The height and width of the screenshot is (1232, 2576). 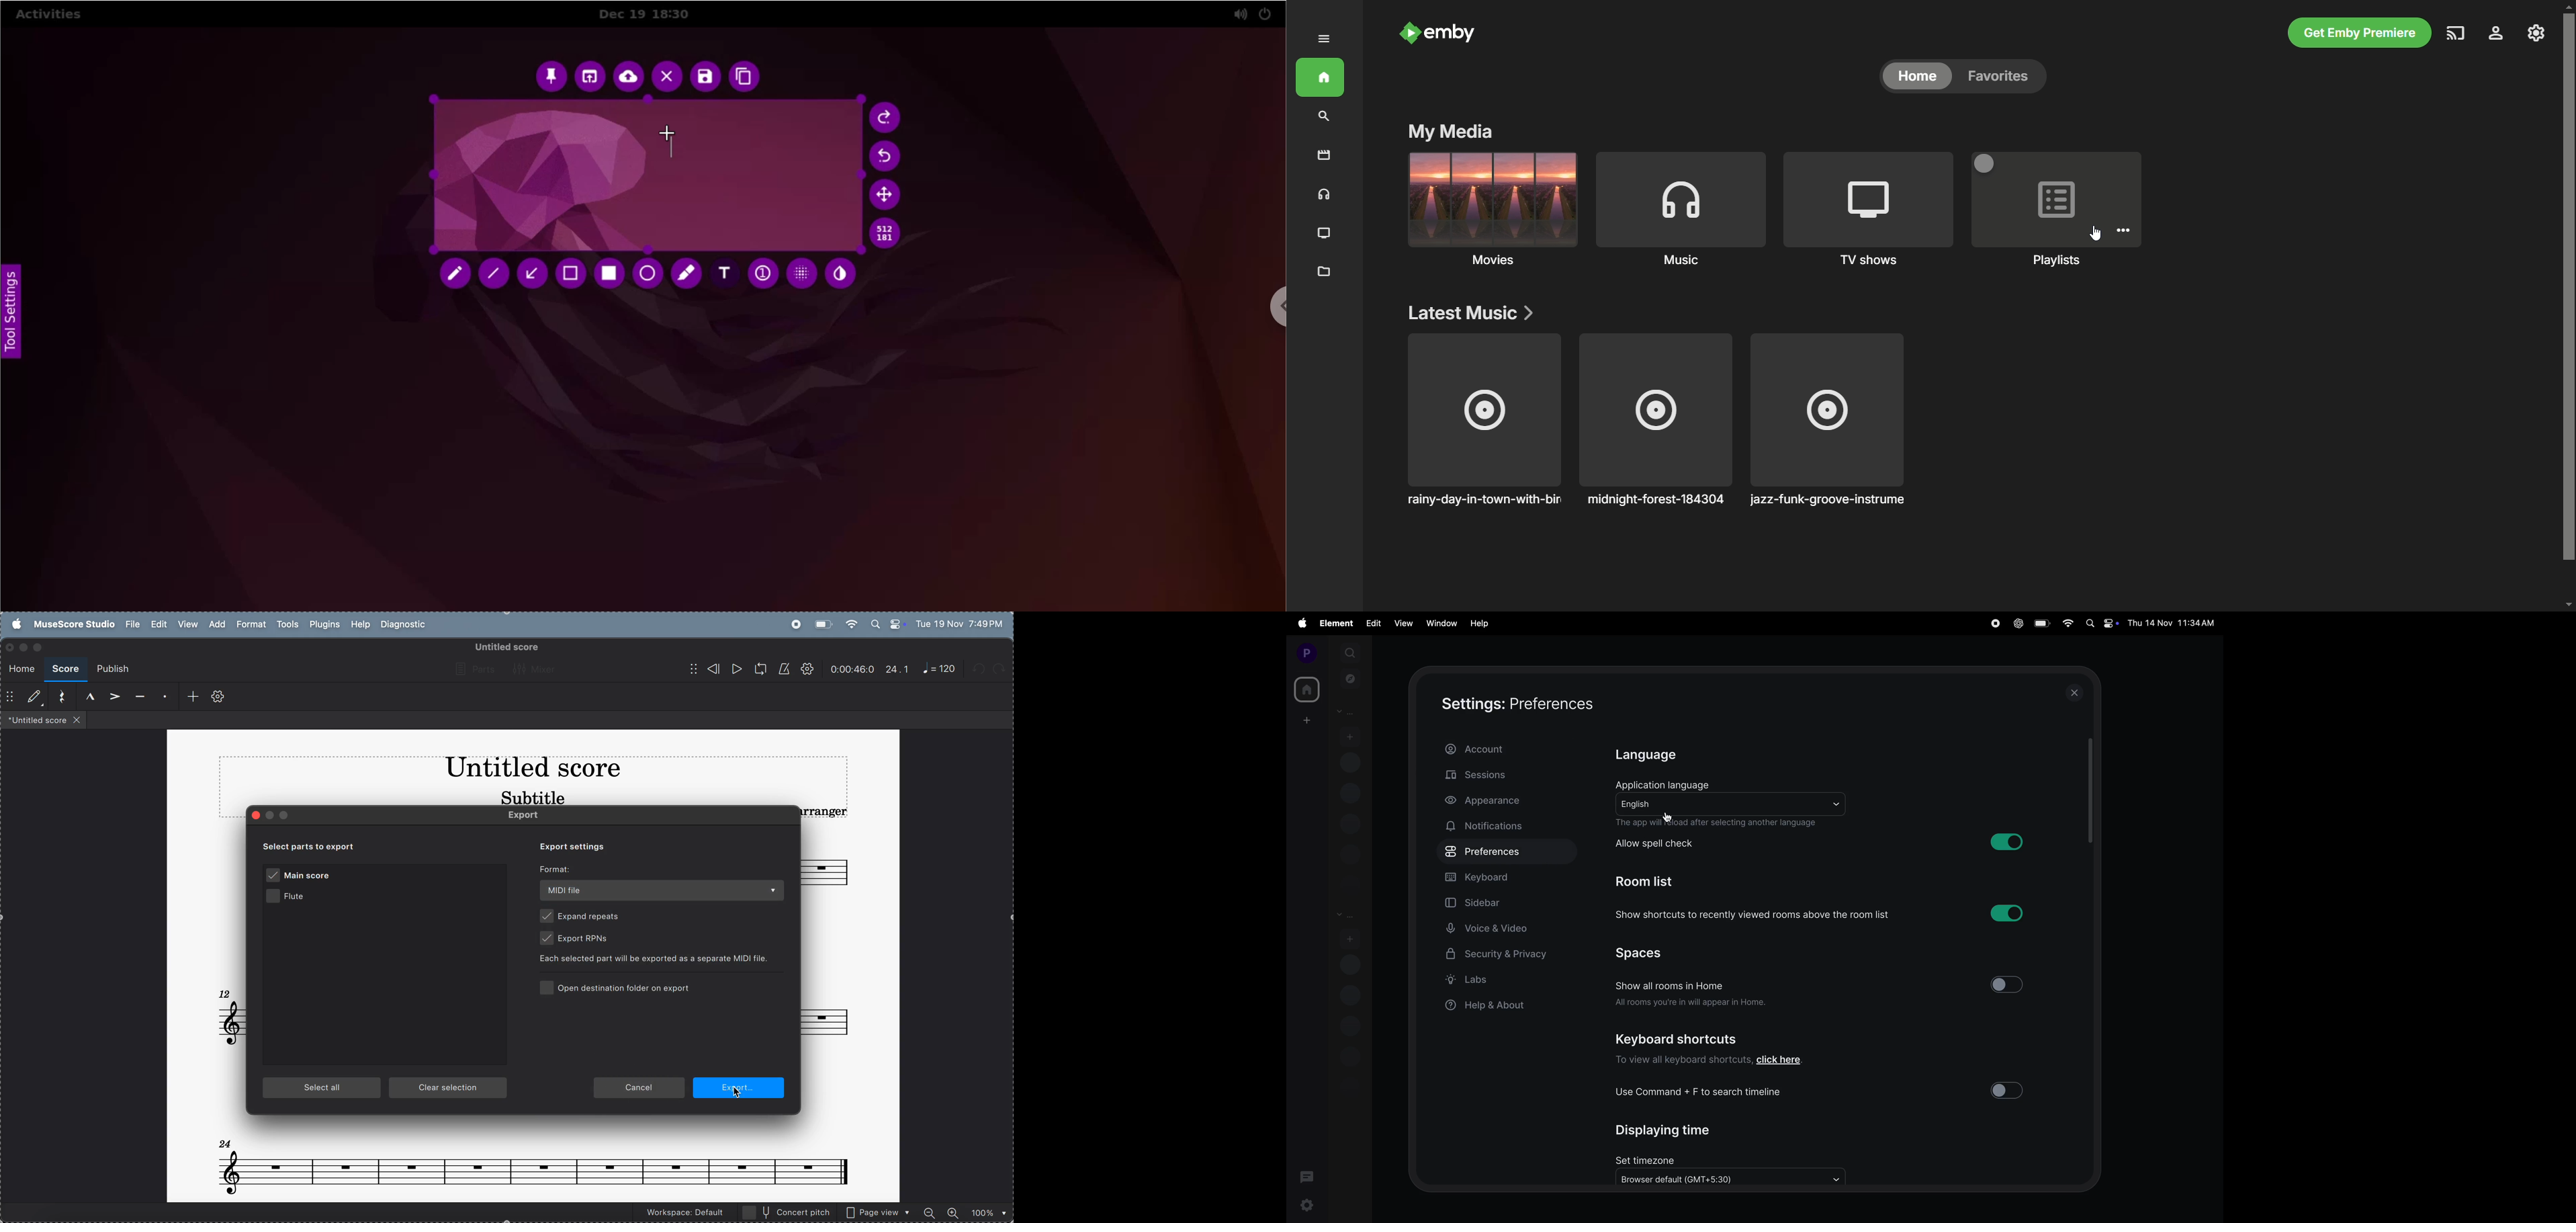 I want to click on threads, so click(x=1307, y=1175).